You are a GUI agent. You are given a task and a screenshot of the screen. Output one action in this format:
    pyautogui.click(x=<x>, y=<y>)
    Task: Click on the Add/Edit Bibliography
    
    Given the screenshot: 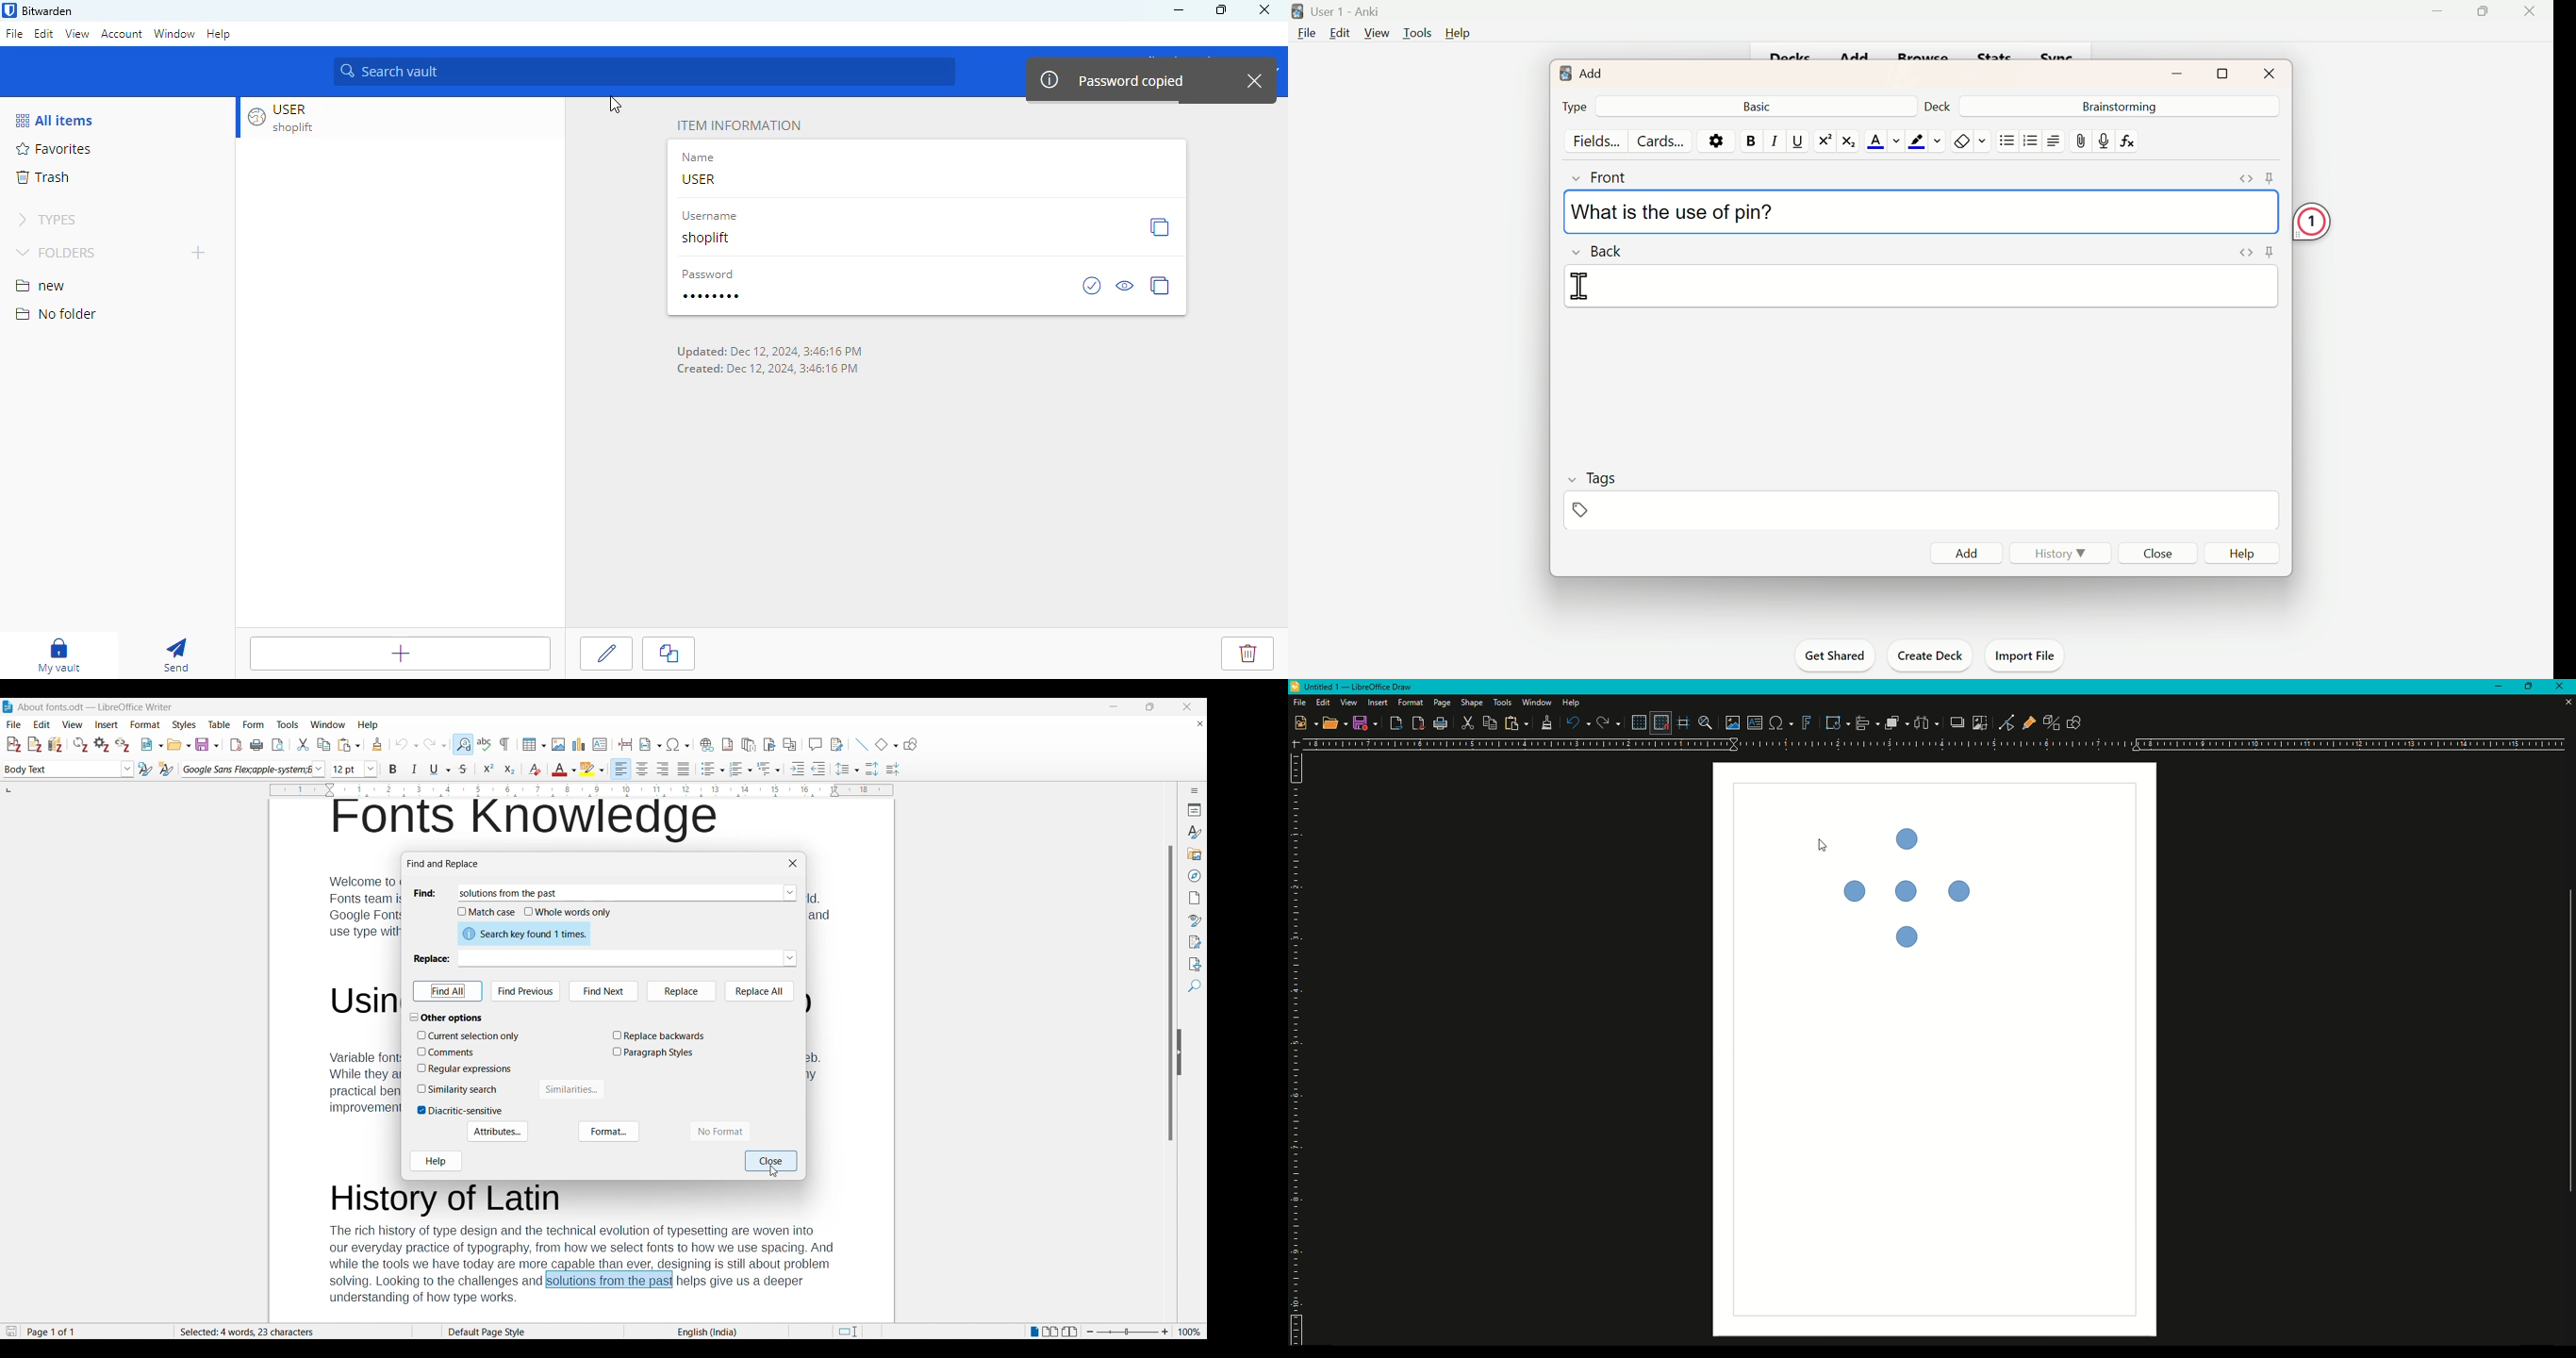 What is the action you would take?
    pyautogui.click(x=55, y=744)
    